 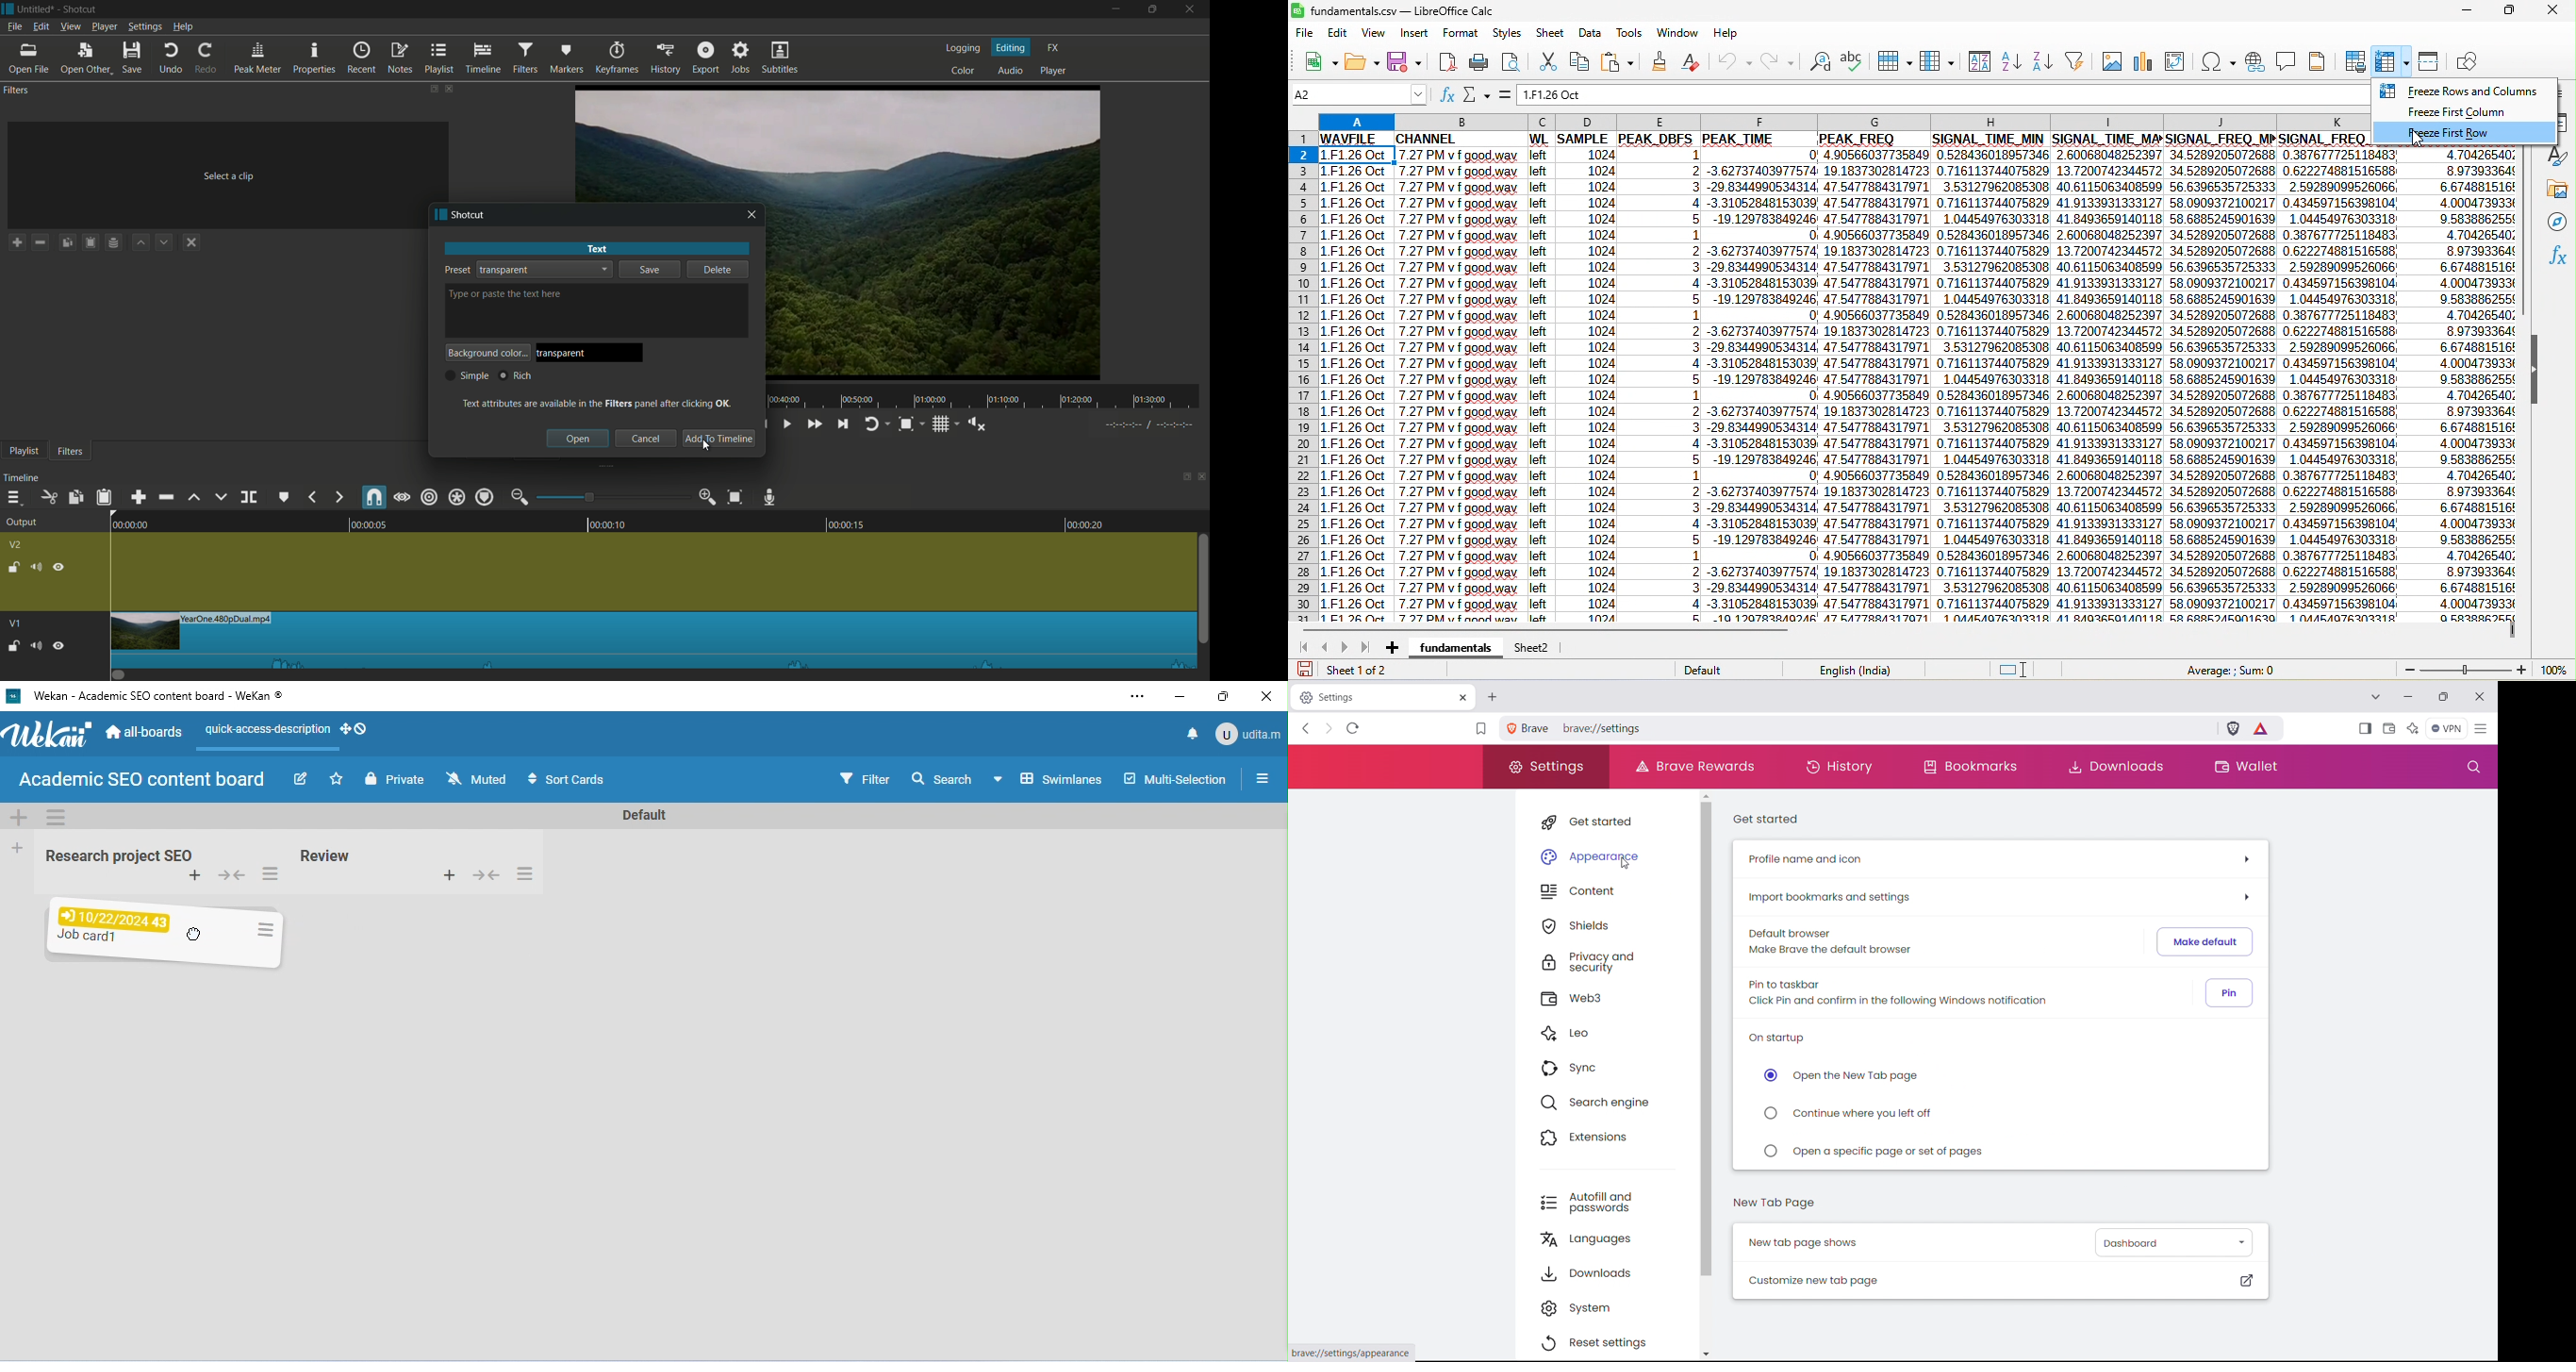 I want to click on Pause, so click(x=59, y=644).